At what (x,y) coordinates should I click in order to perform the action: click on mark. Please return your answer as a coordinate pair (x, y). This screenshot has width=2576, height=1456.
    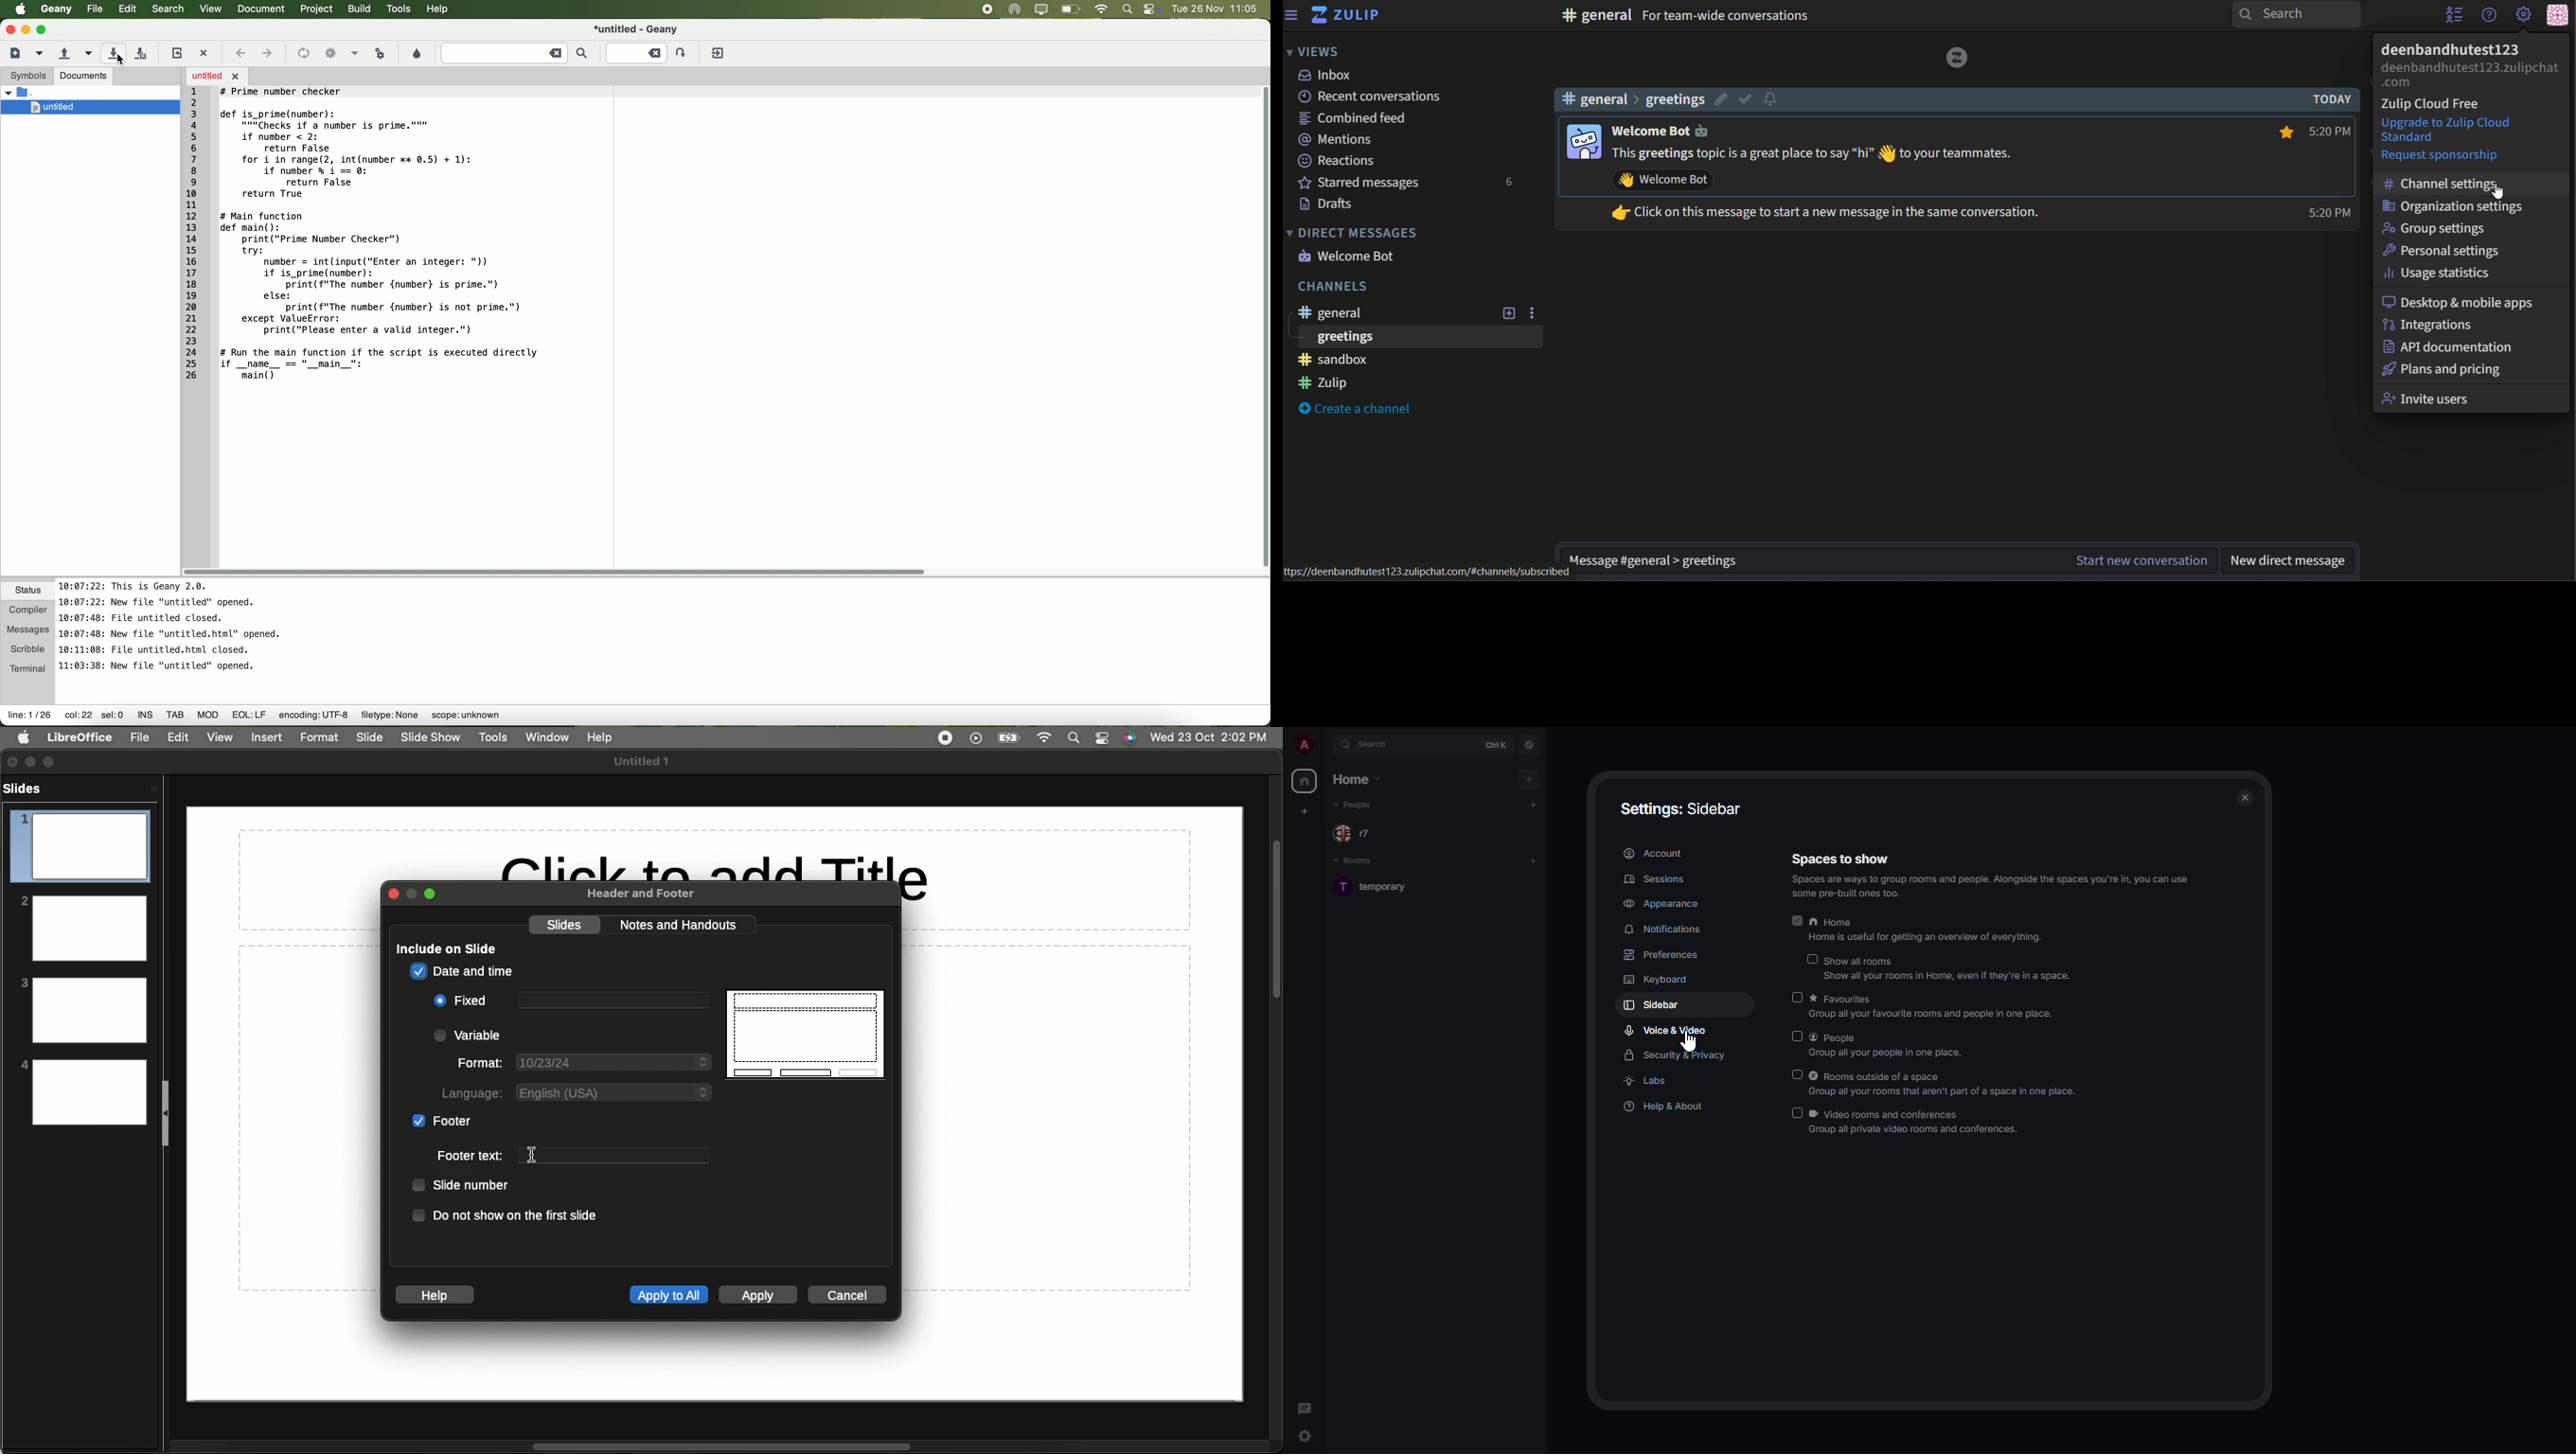
    Looking at the image, I should click on (1746, 99).